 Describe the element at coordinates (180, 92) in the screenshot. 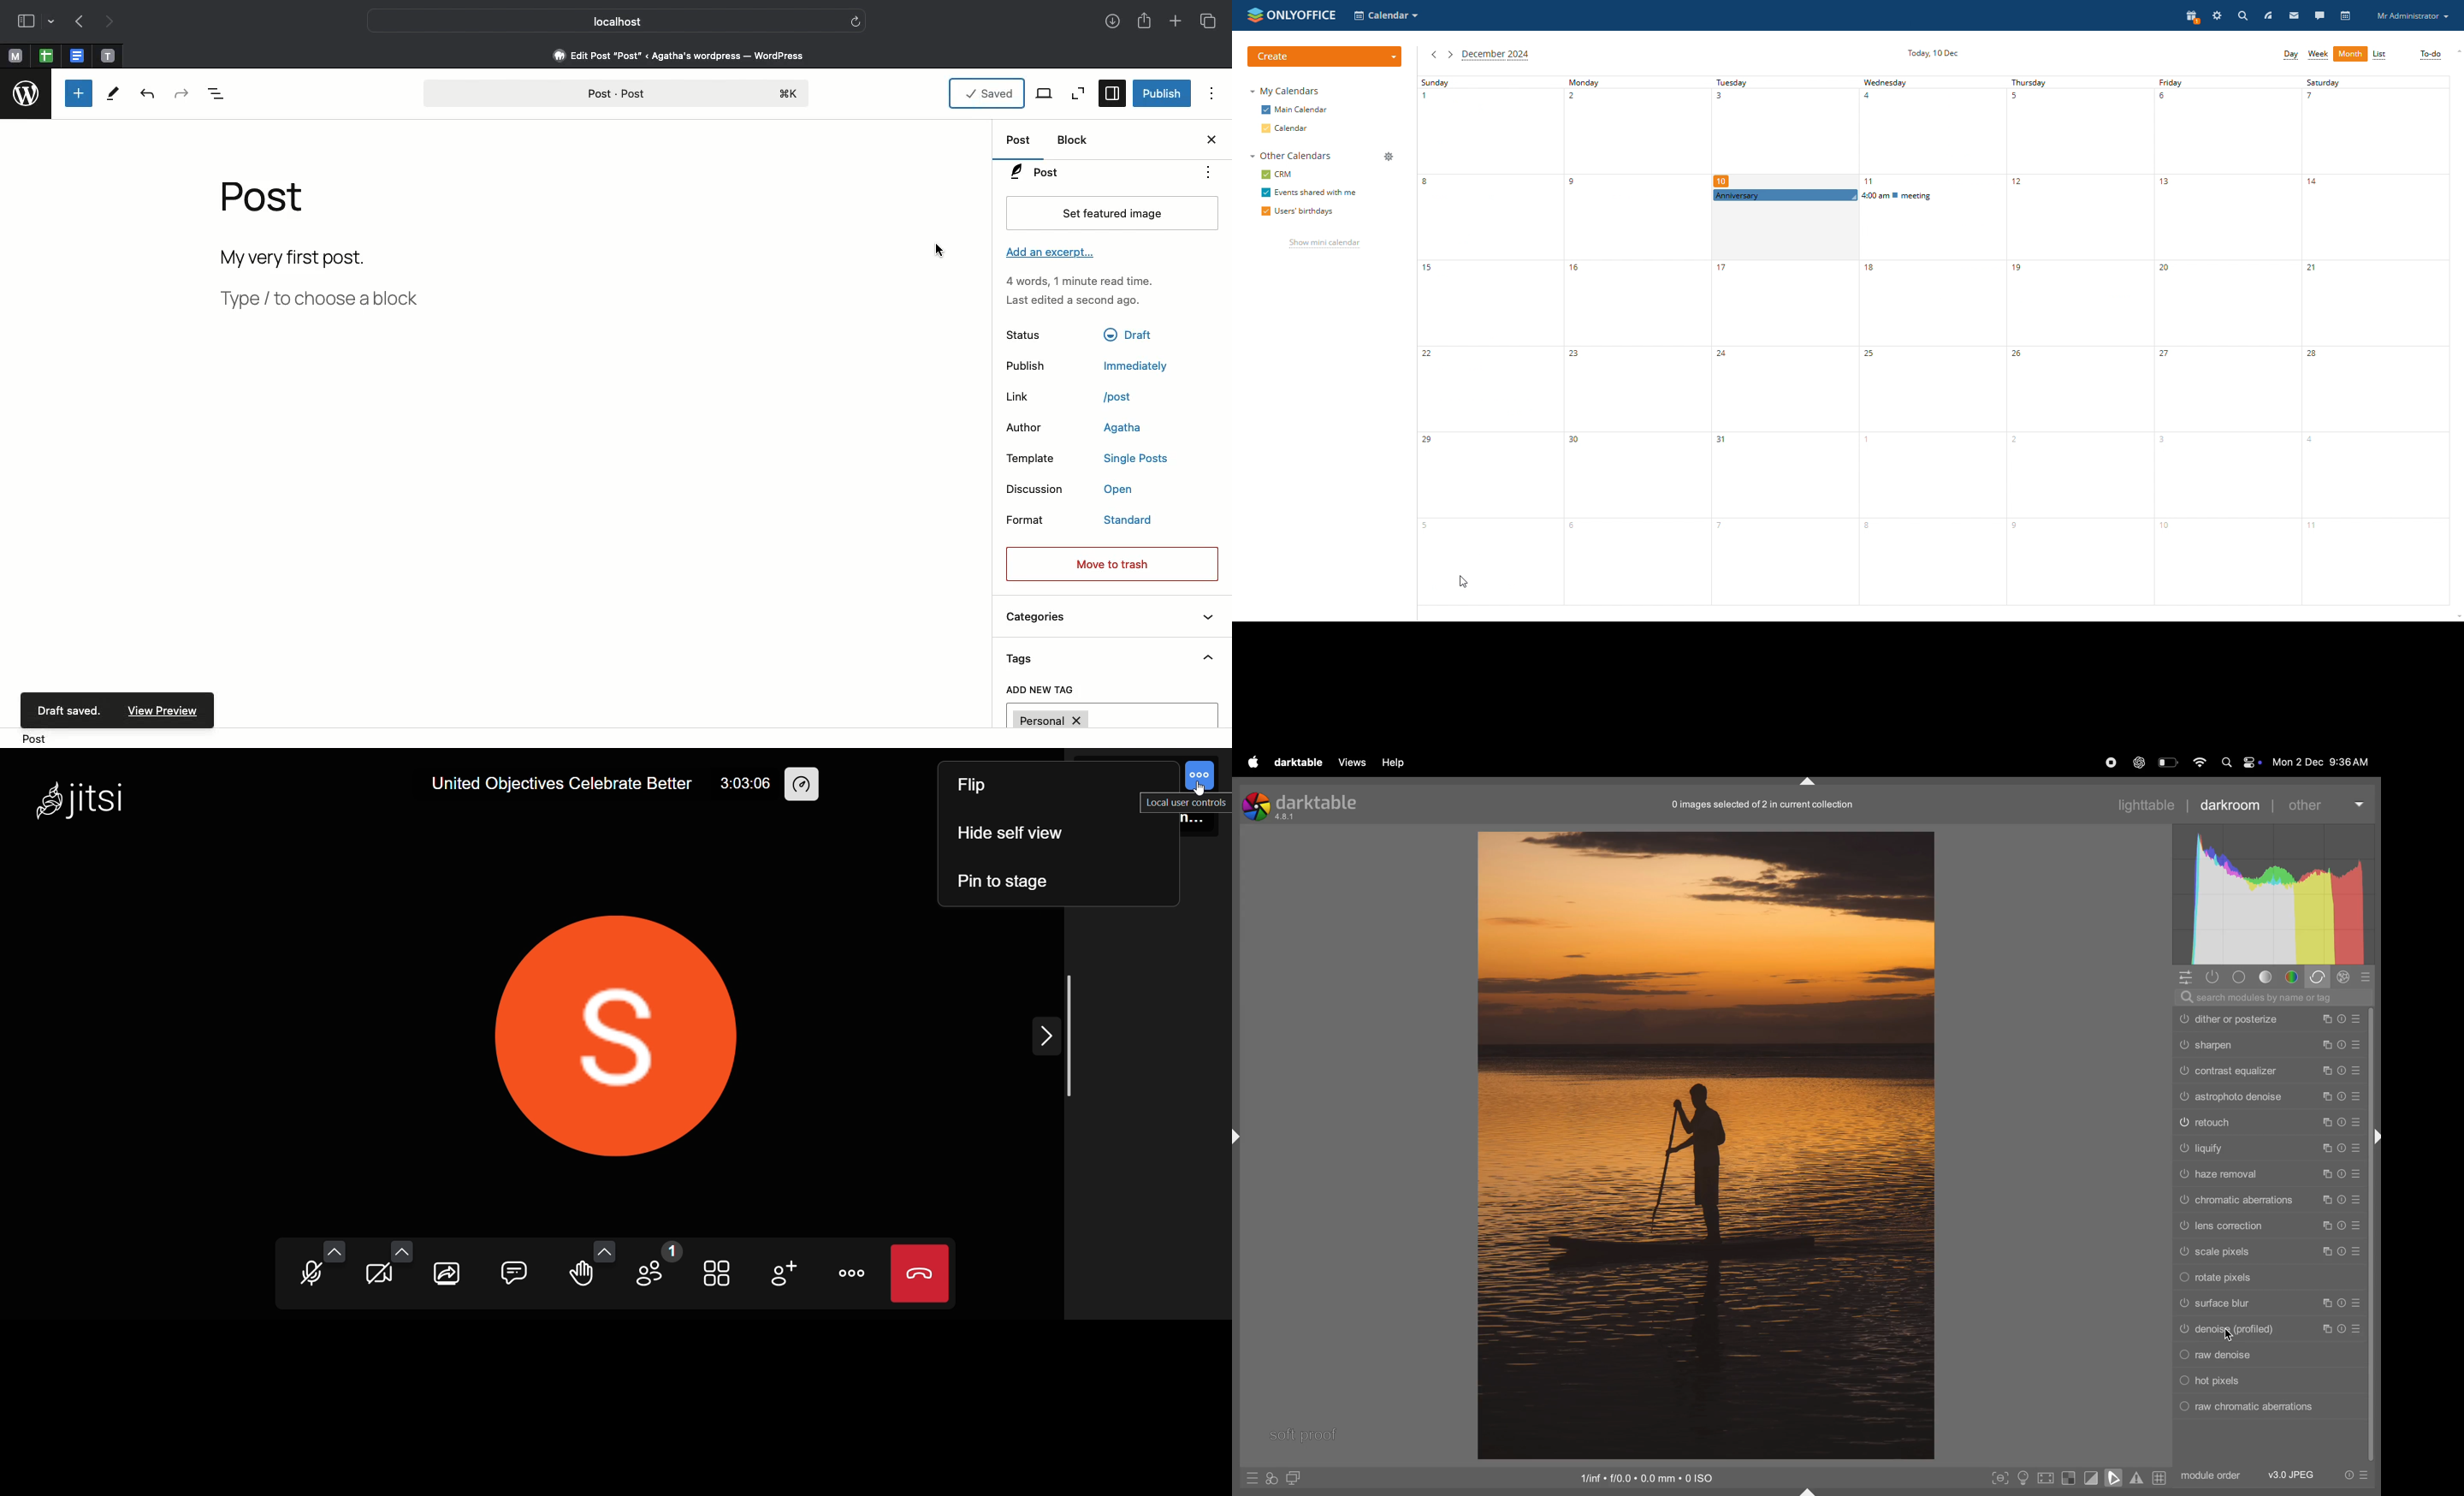

I see `Redo` at that location.